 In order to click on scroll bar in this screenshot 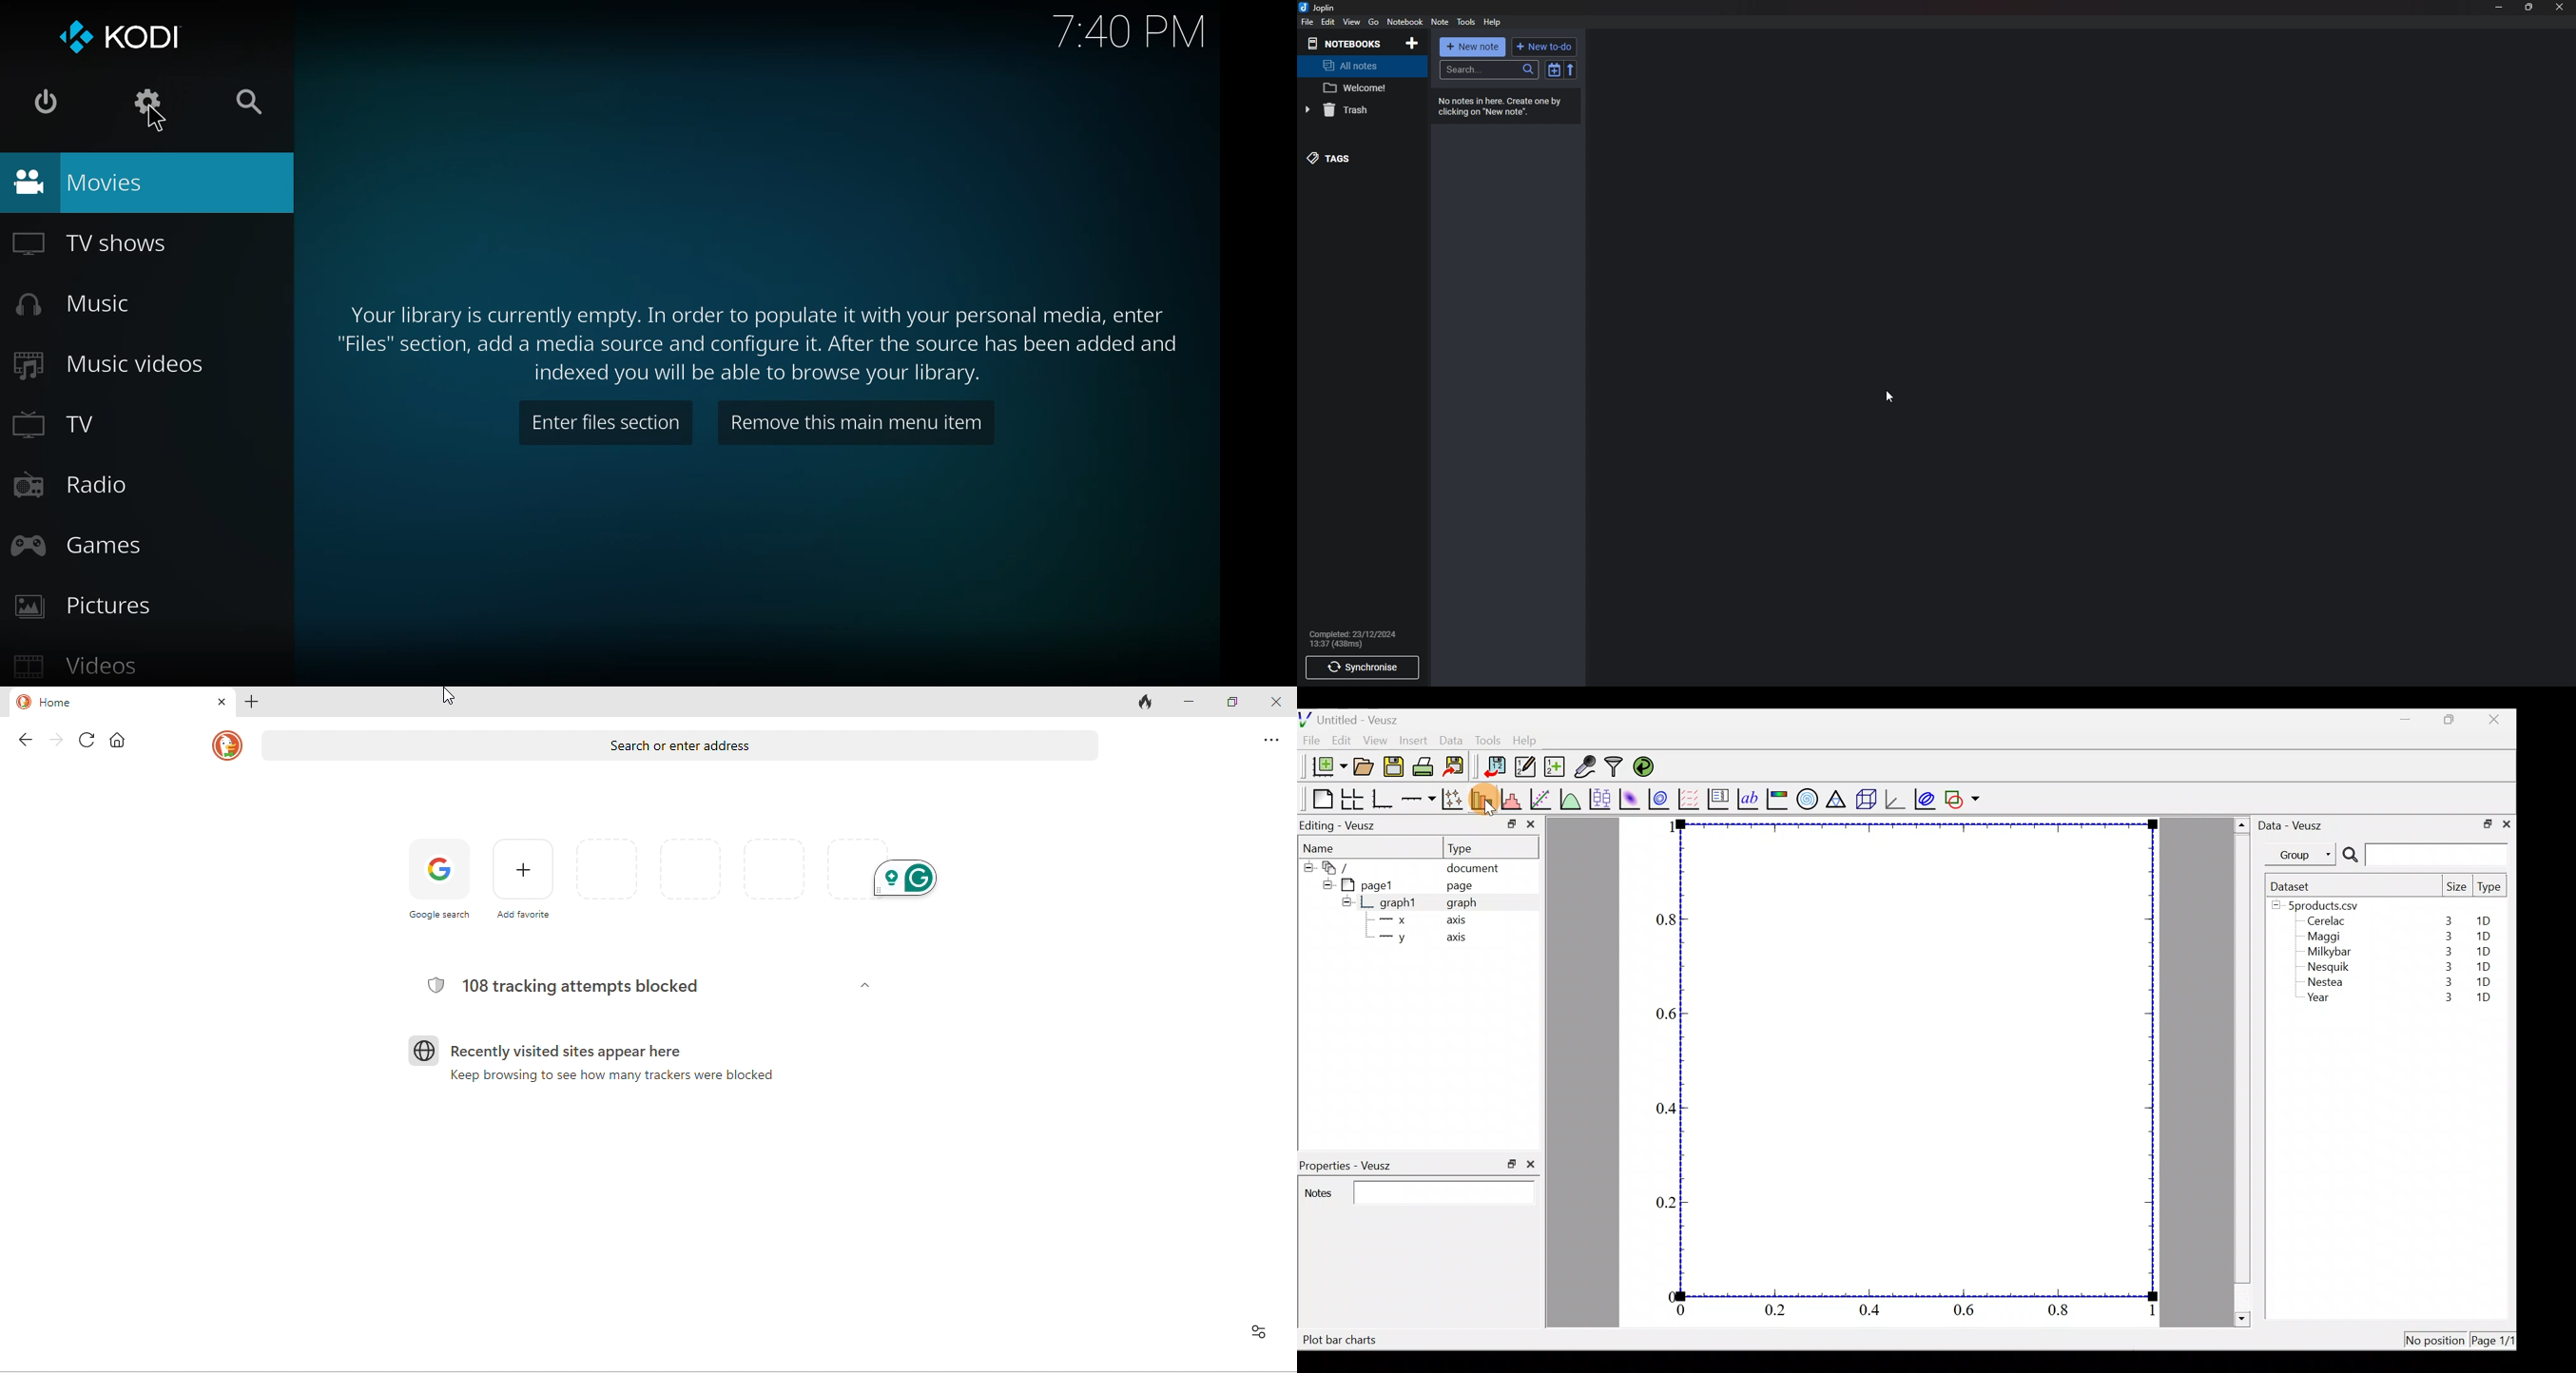, I will do `click(2243, 1070)`.